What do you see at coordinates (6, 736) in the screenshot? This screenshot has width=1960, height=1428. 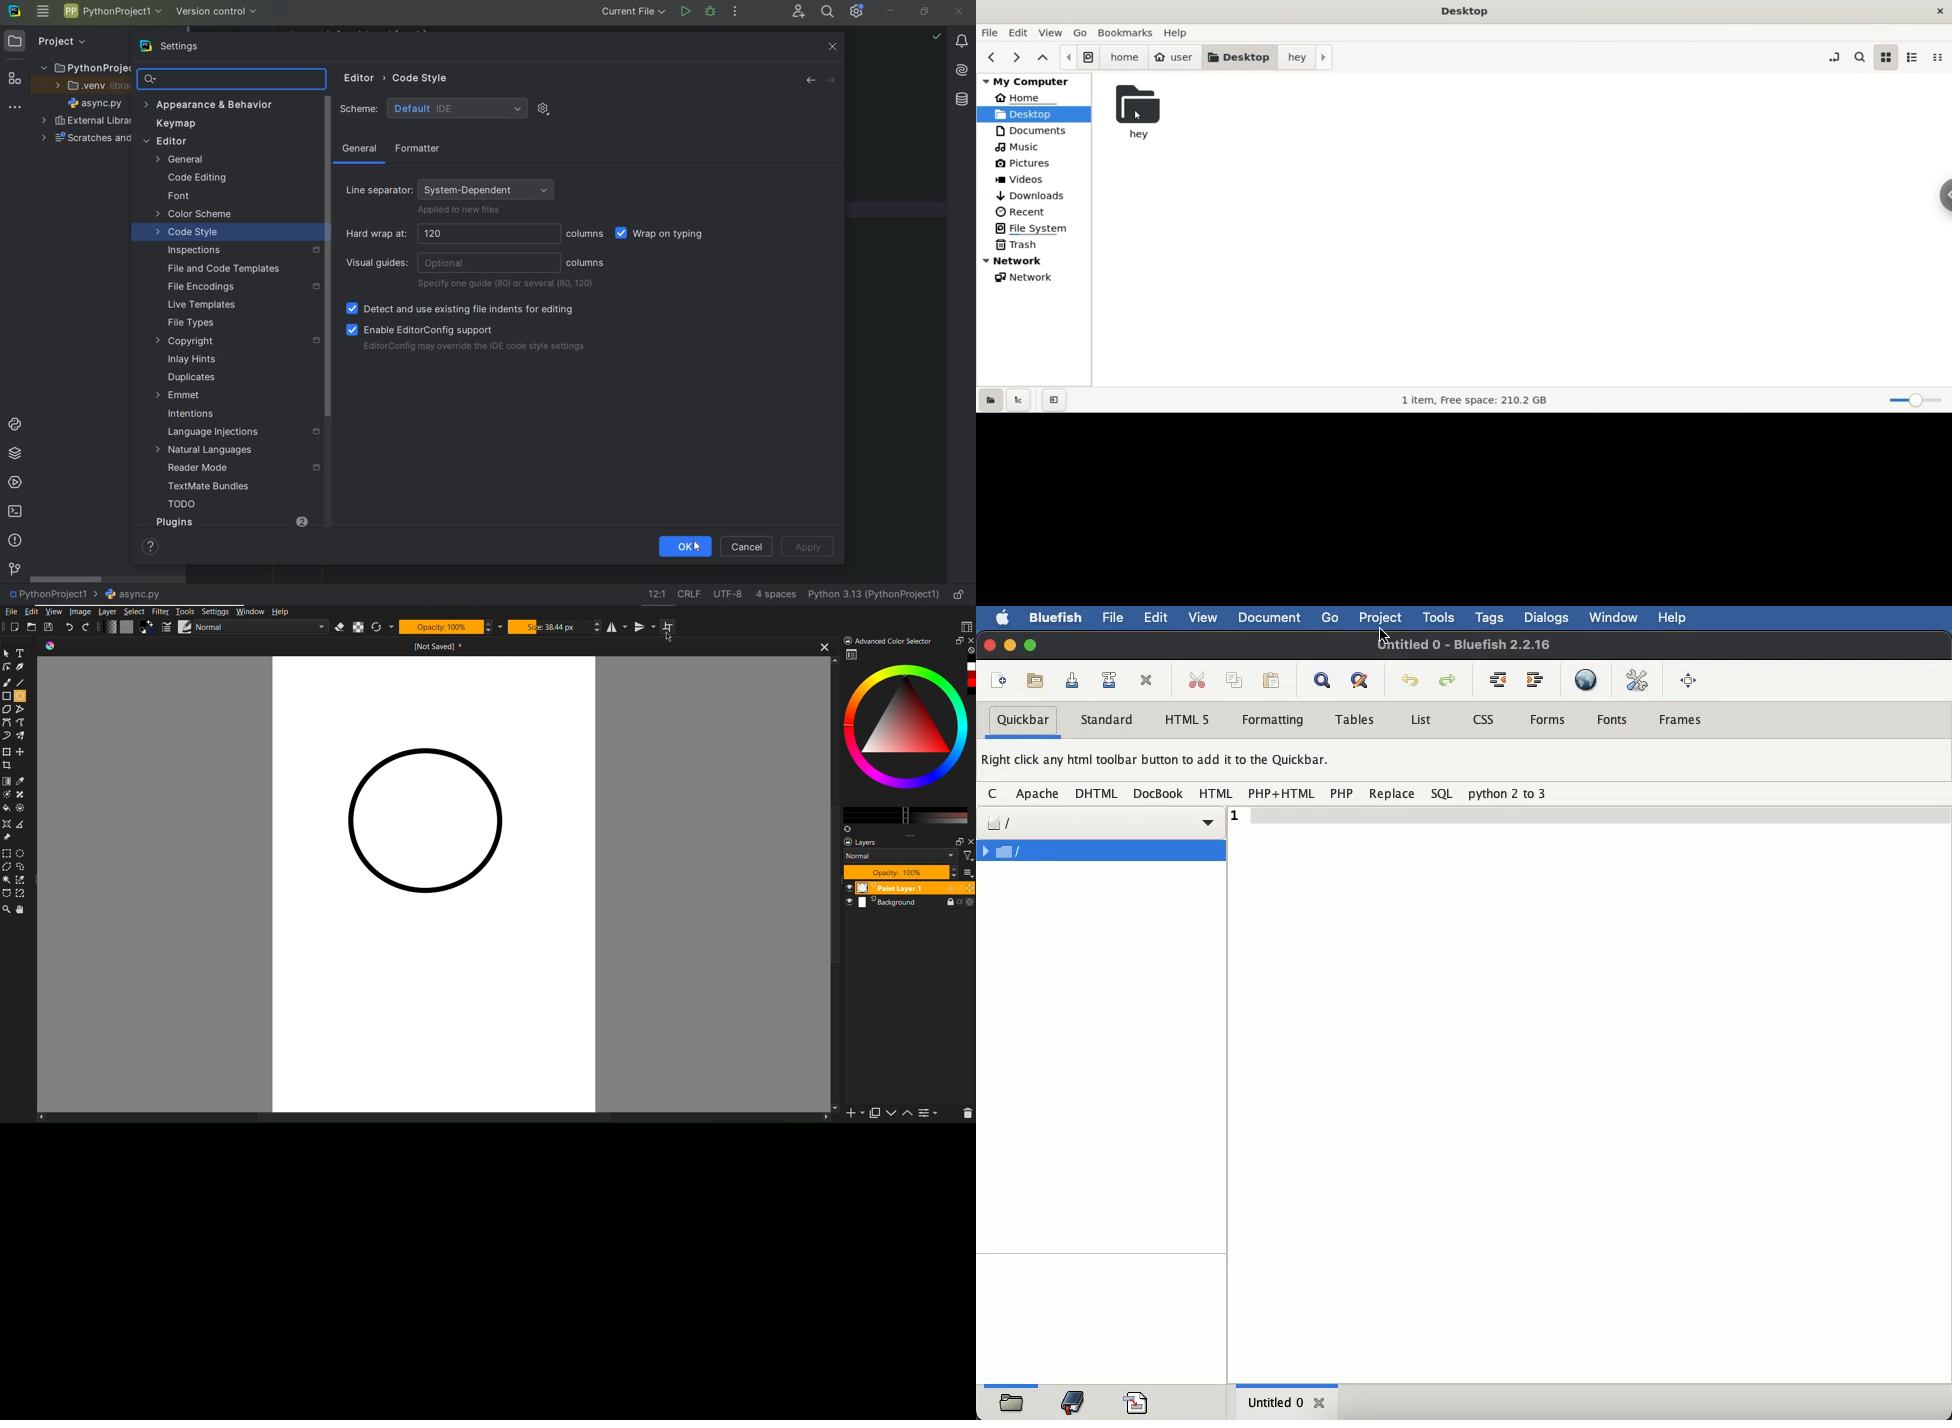 I see `Curve` at bounding box center [6, 736].